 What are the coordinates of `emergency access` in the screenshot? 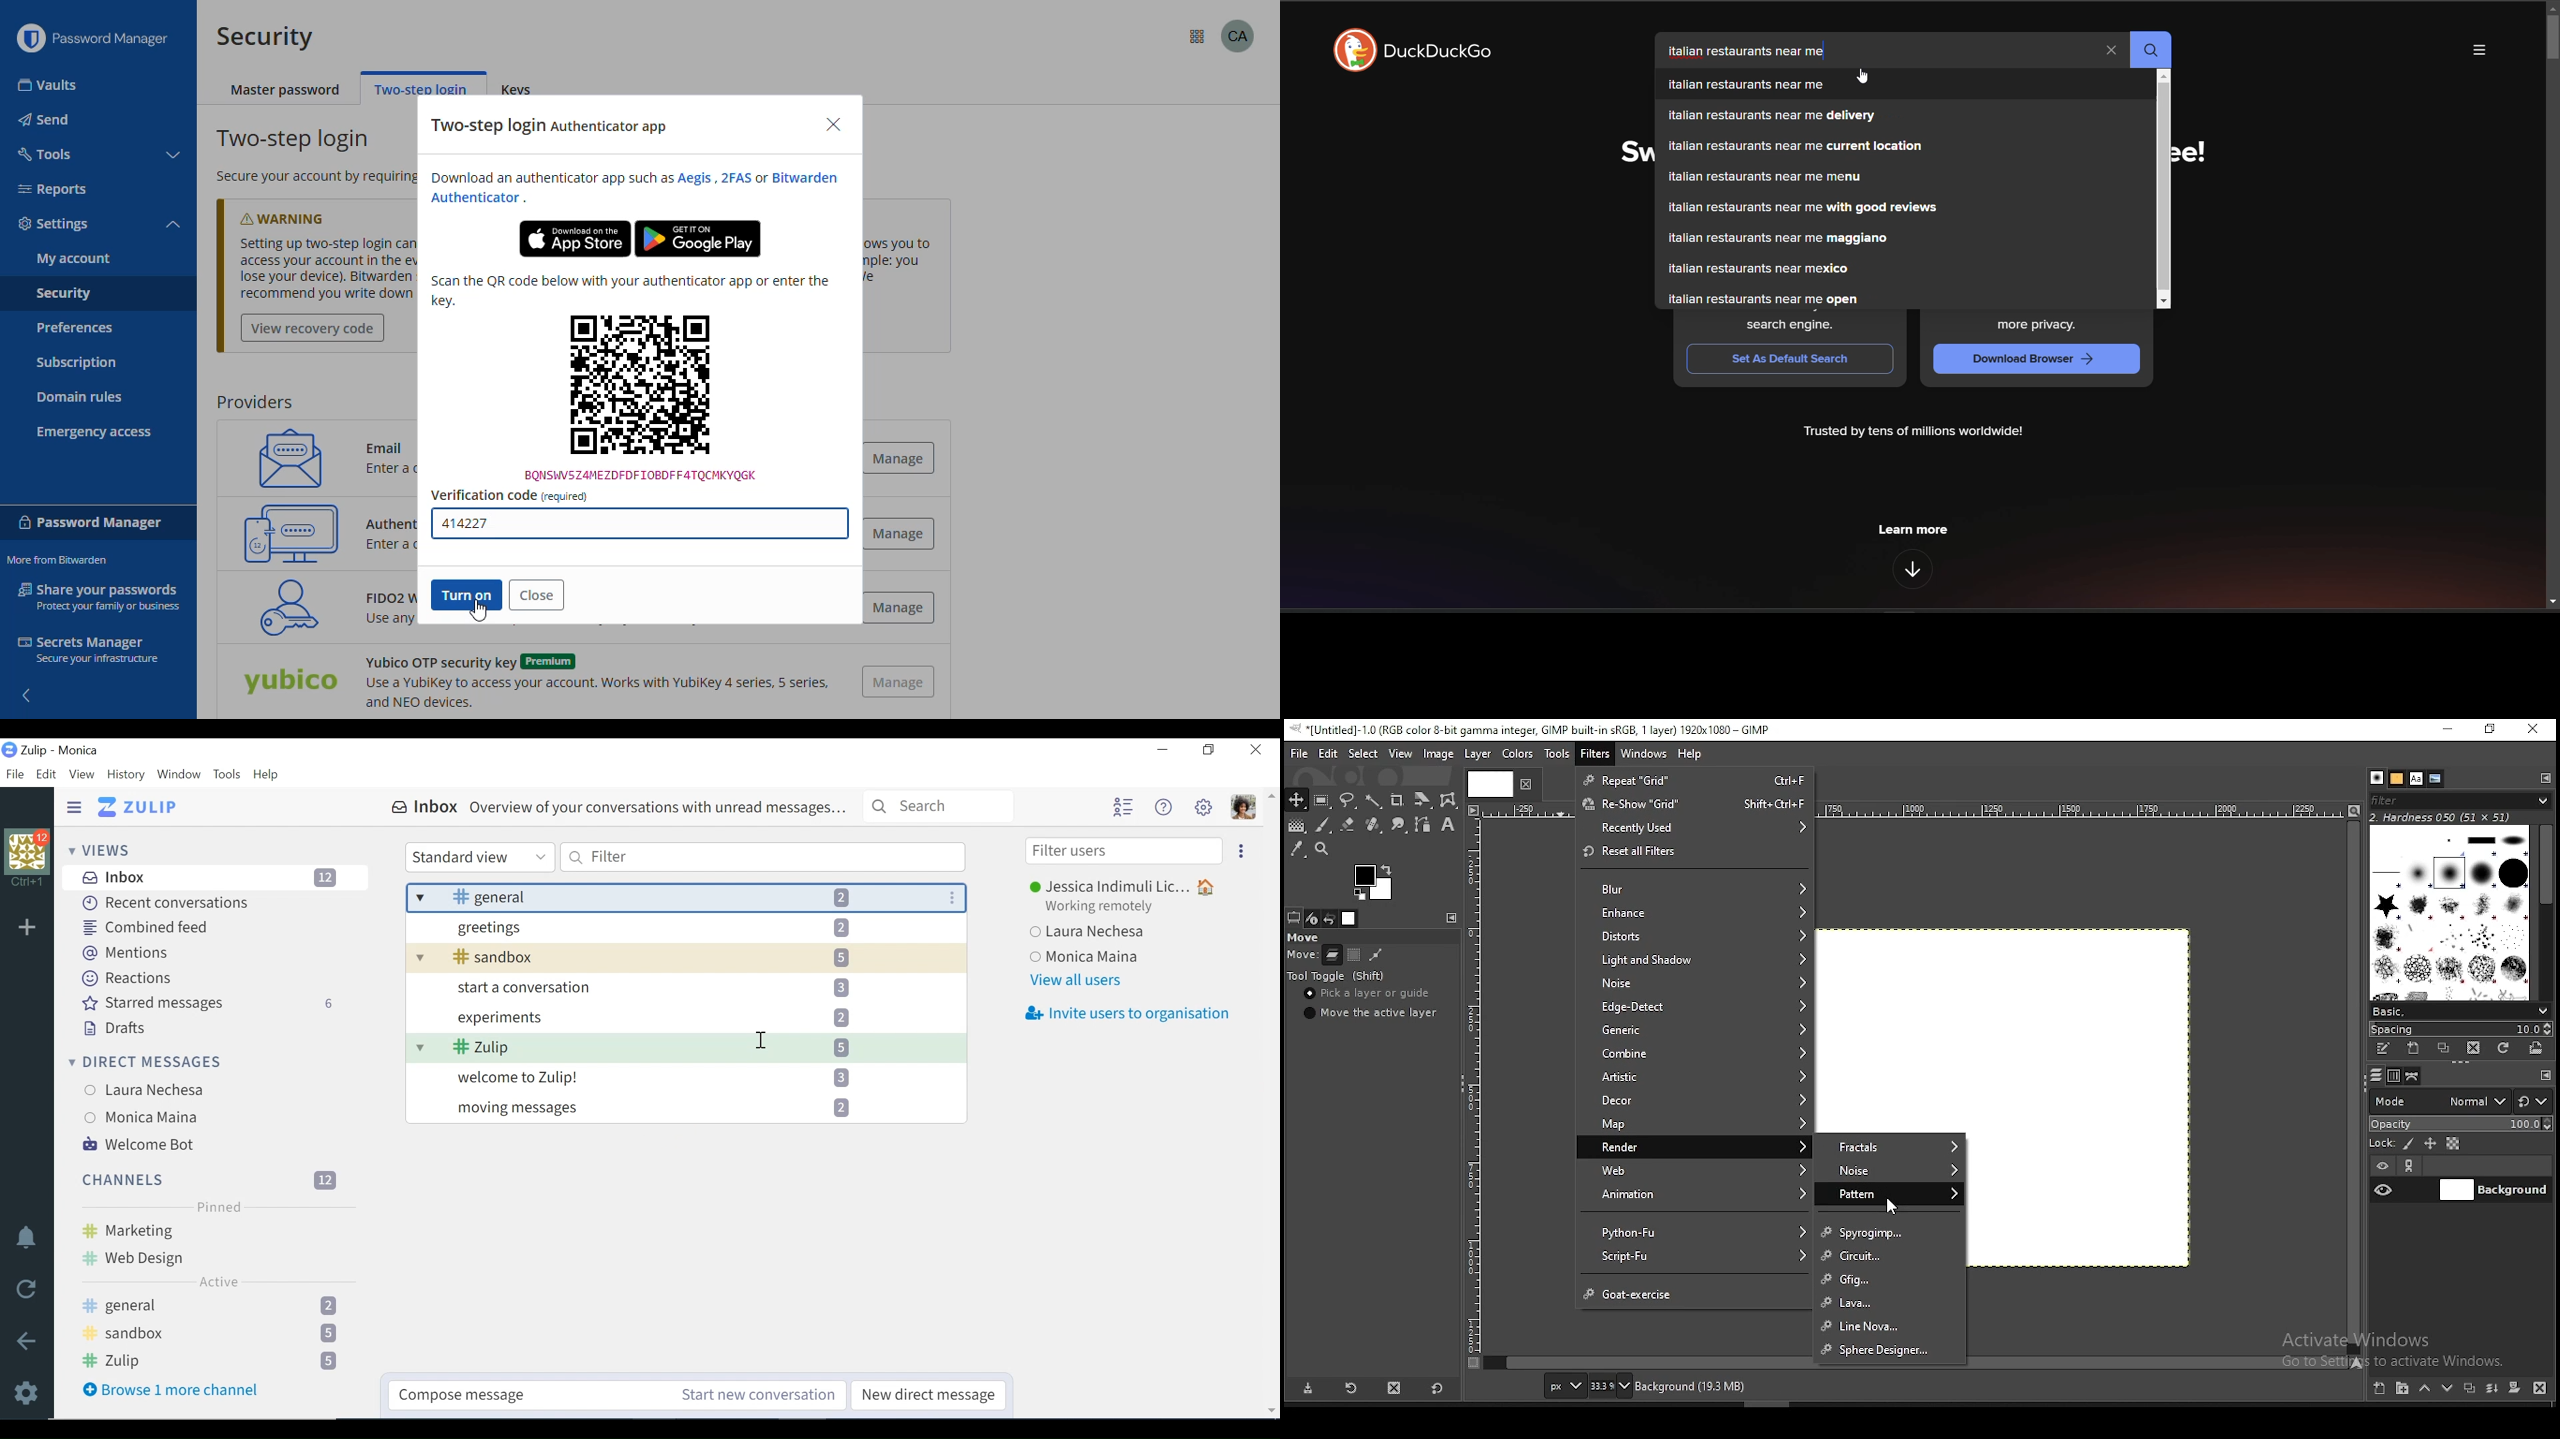 It's located at (95, 433).